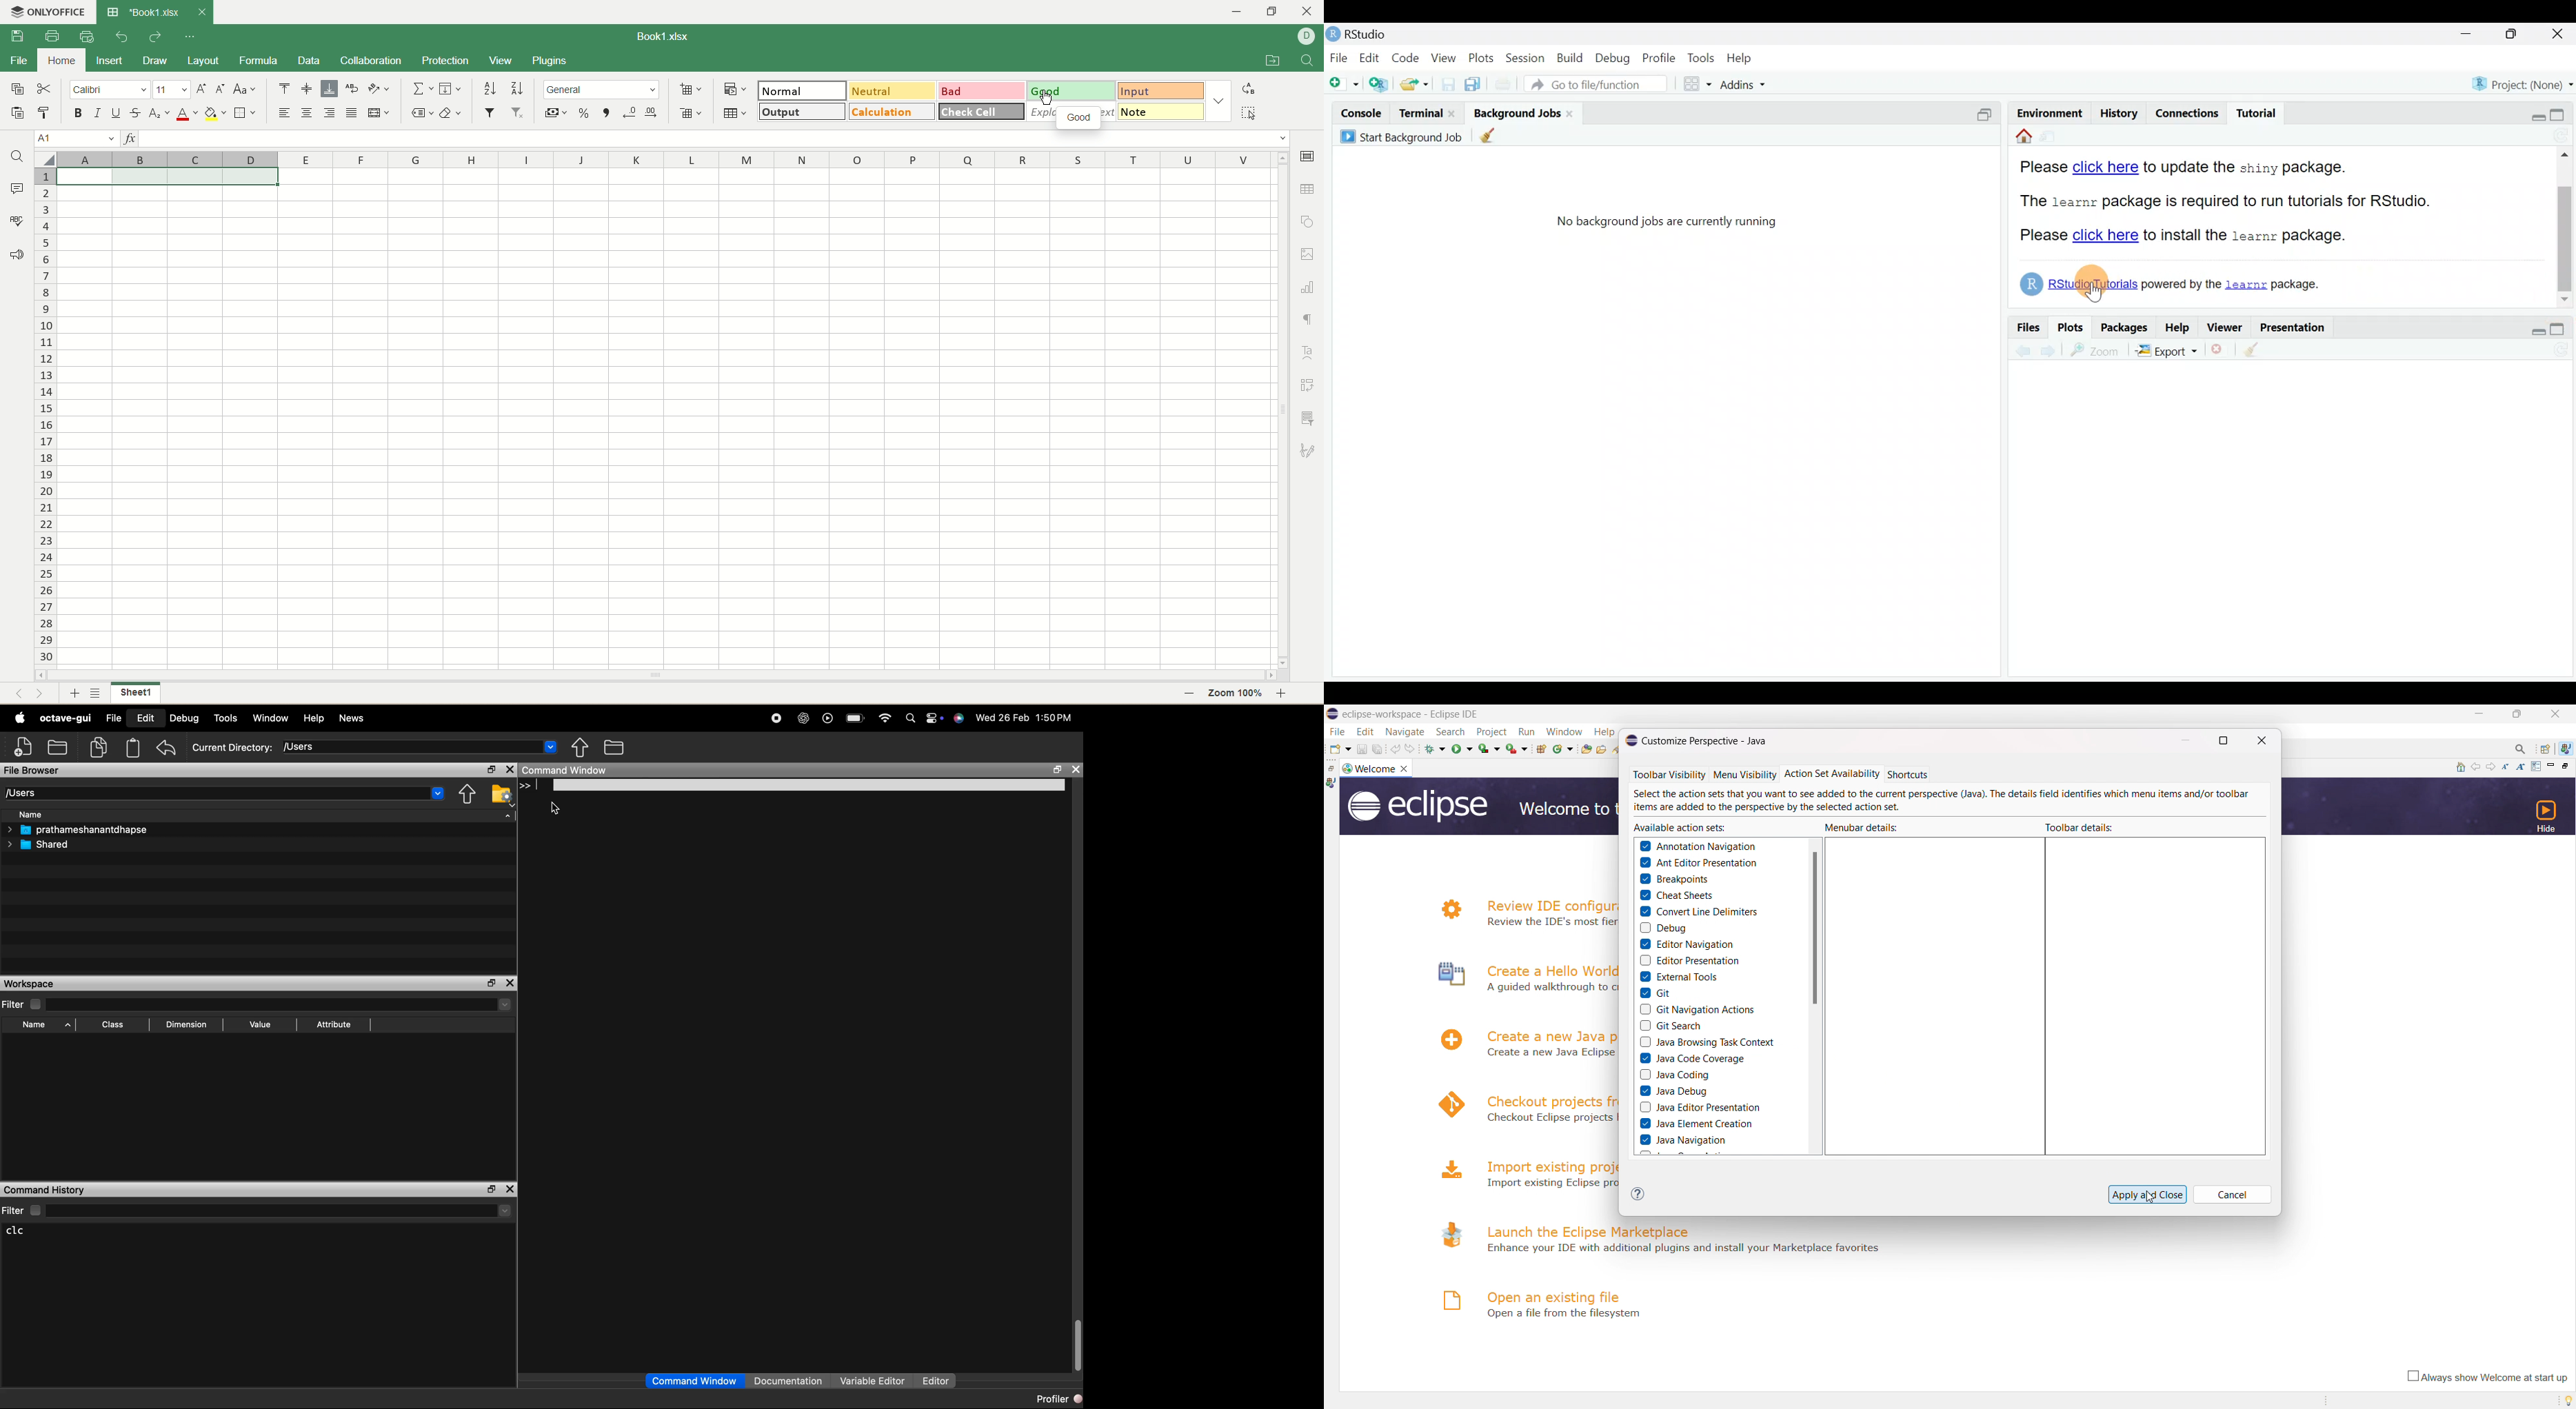 Image resolution: width=2576 pixels, height=1428 pixels. What do you see at coordinates (2017, 350) in the screenshot?
I see `Previous plot` at bounding box center [2017, 350].